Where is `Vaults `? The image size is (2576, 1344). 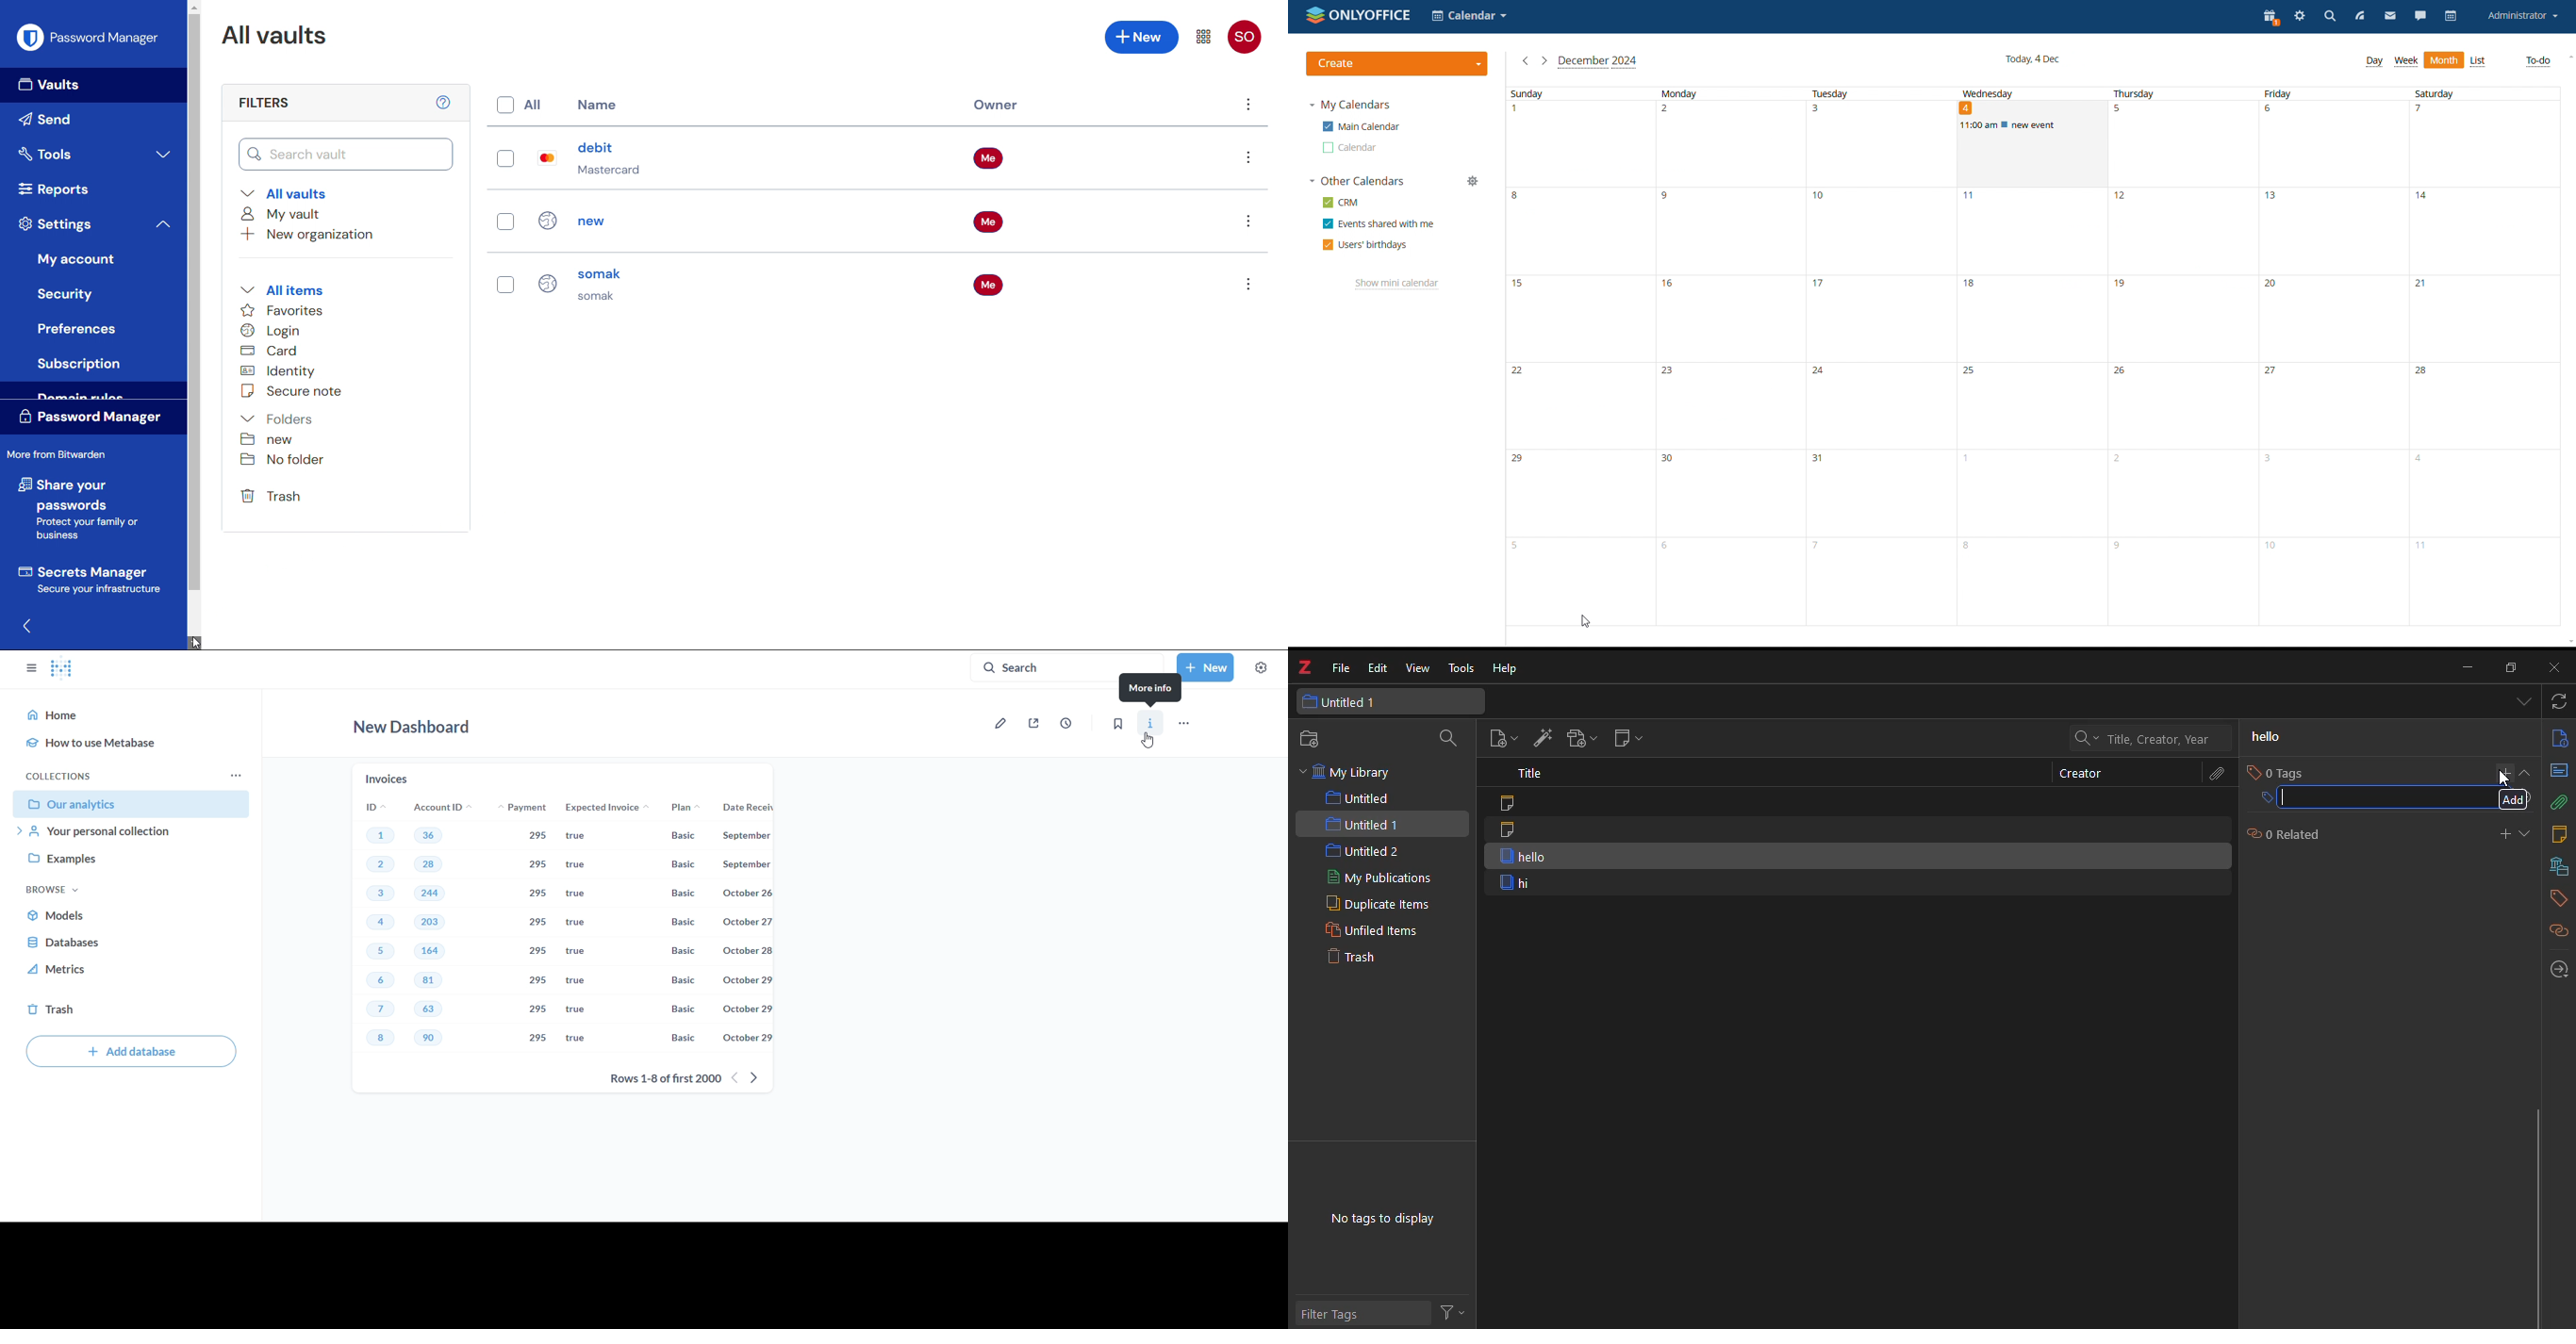
Vaults  is located at coordinates (93, 86).